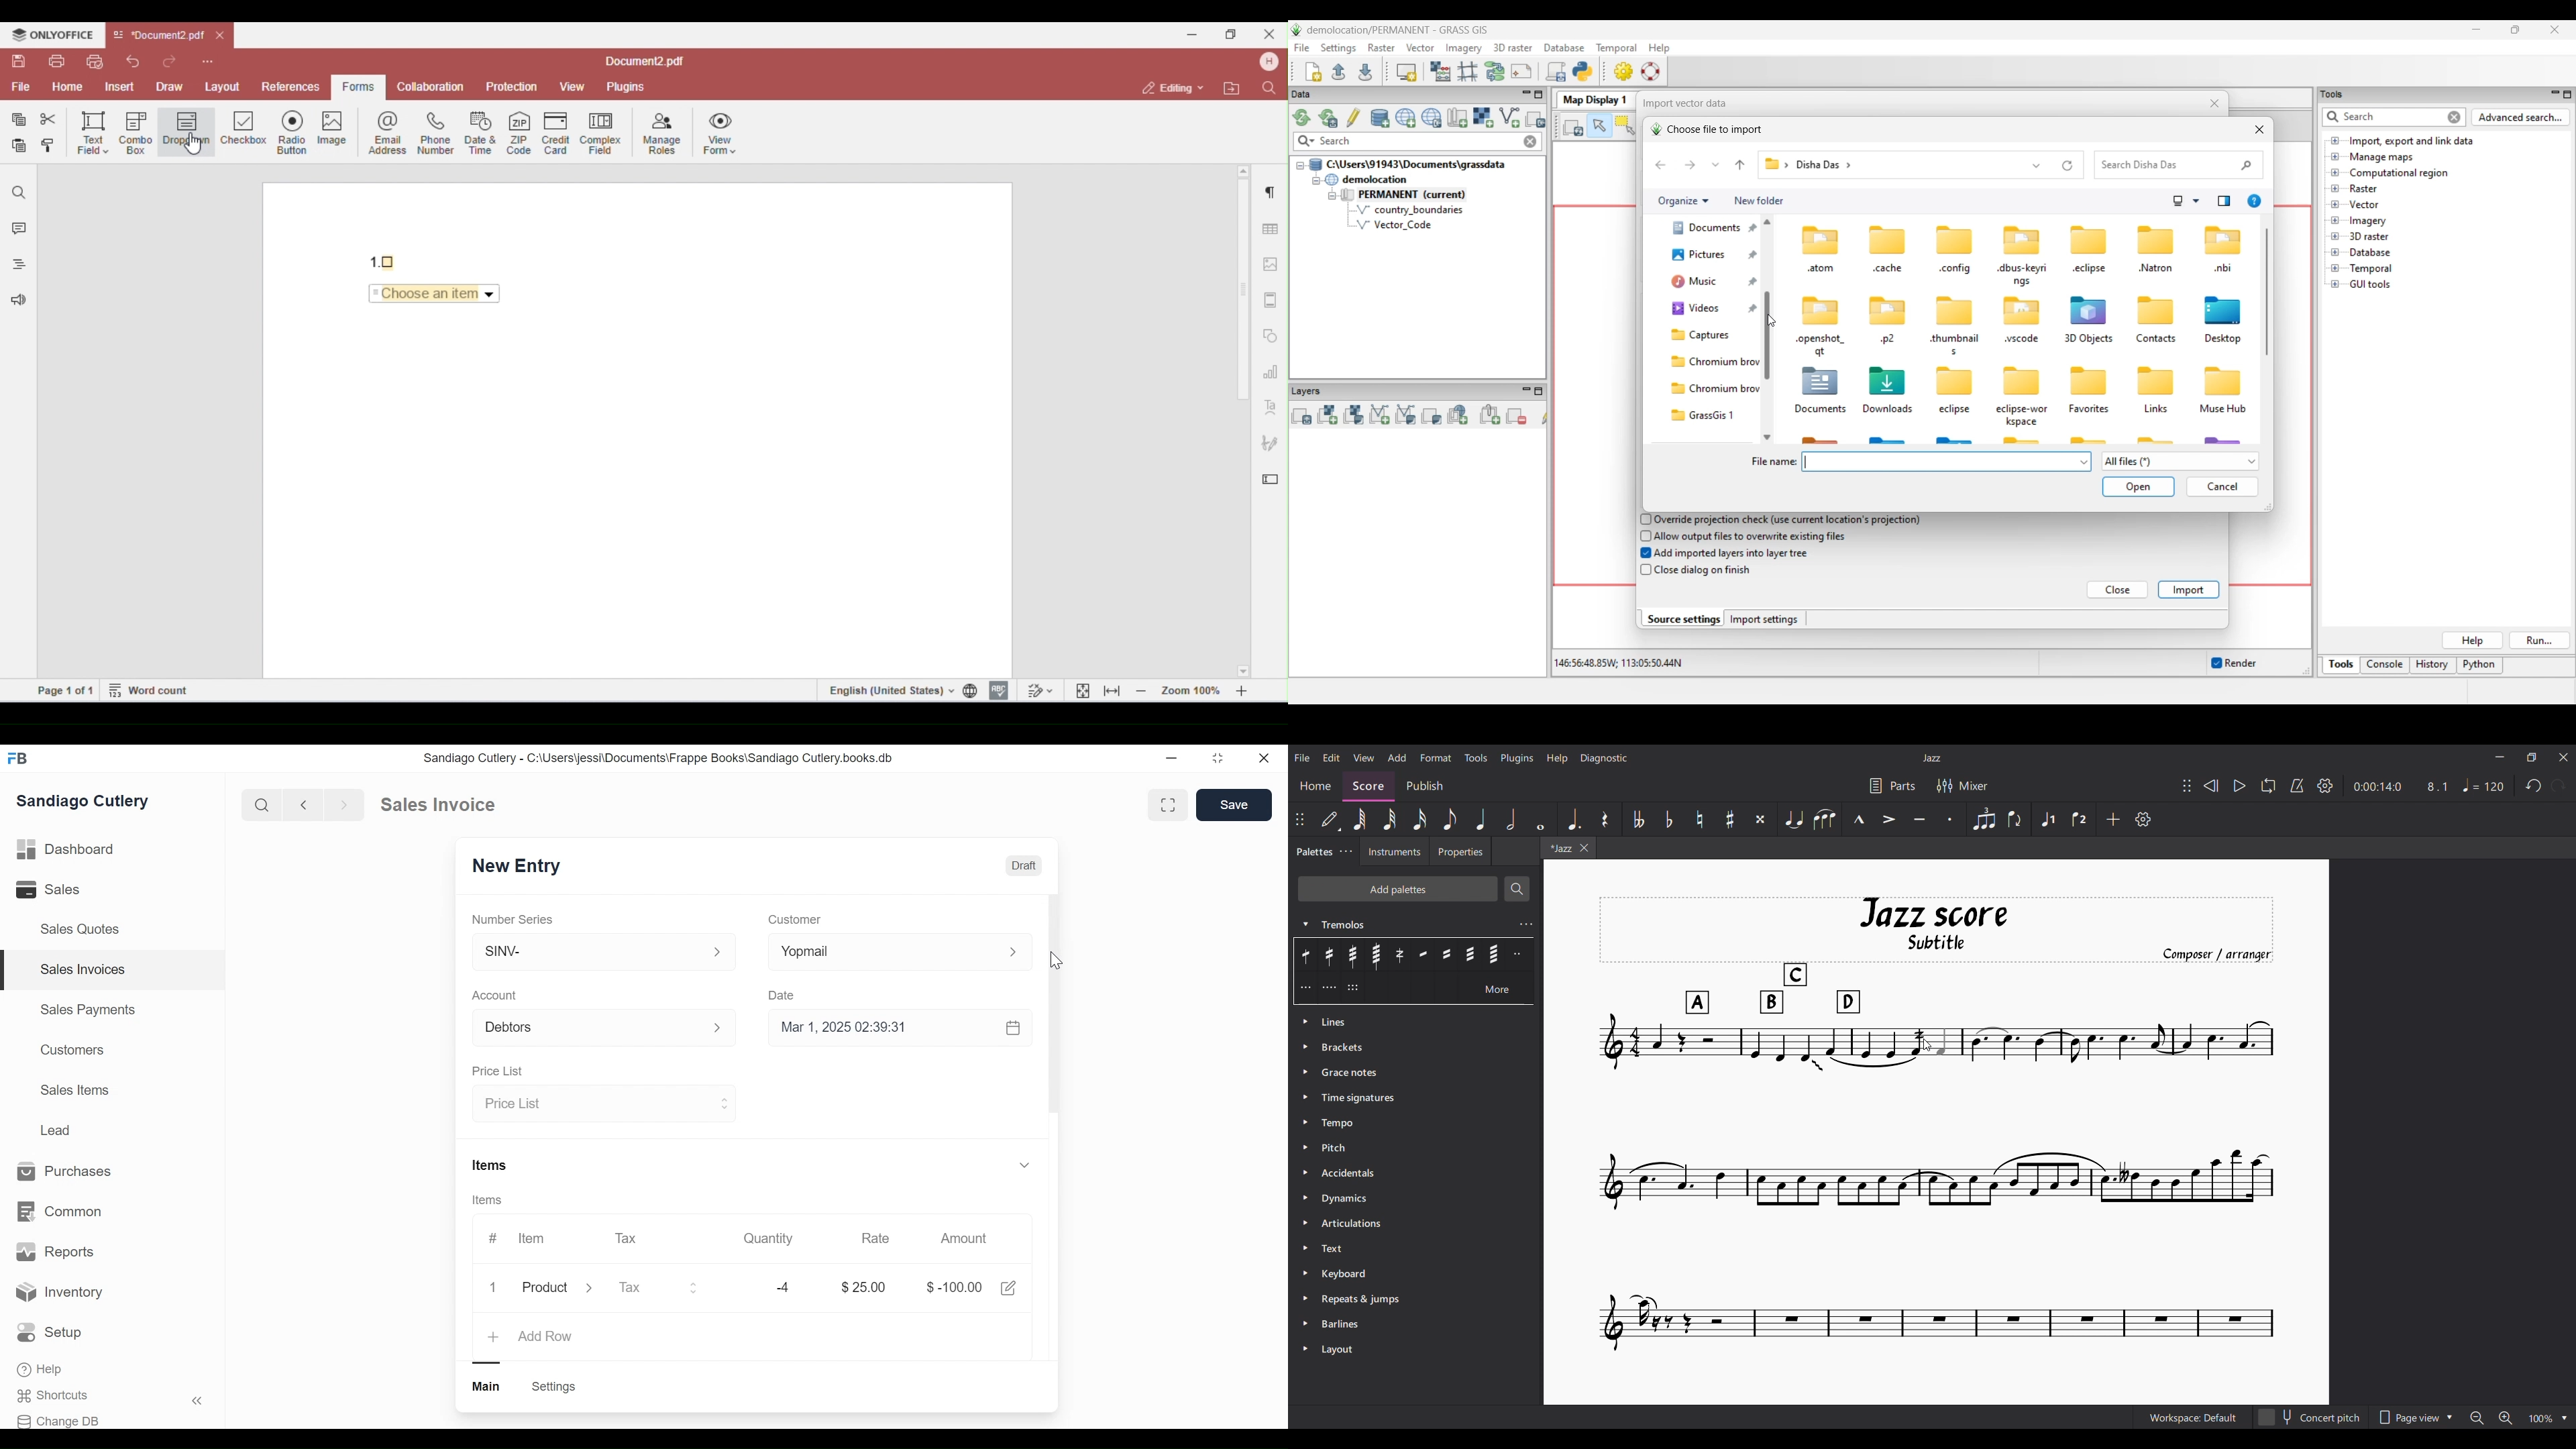 This screenshot has width=2576, height=1456. I want to click on Quantity, so click(770, 1239).